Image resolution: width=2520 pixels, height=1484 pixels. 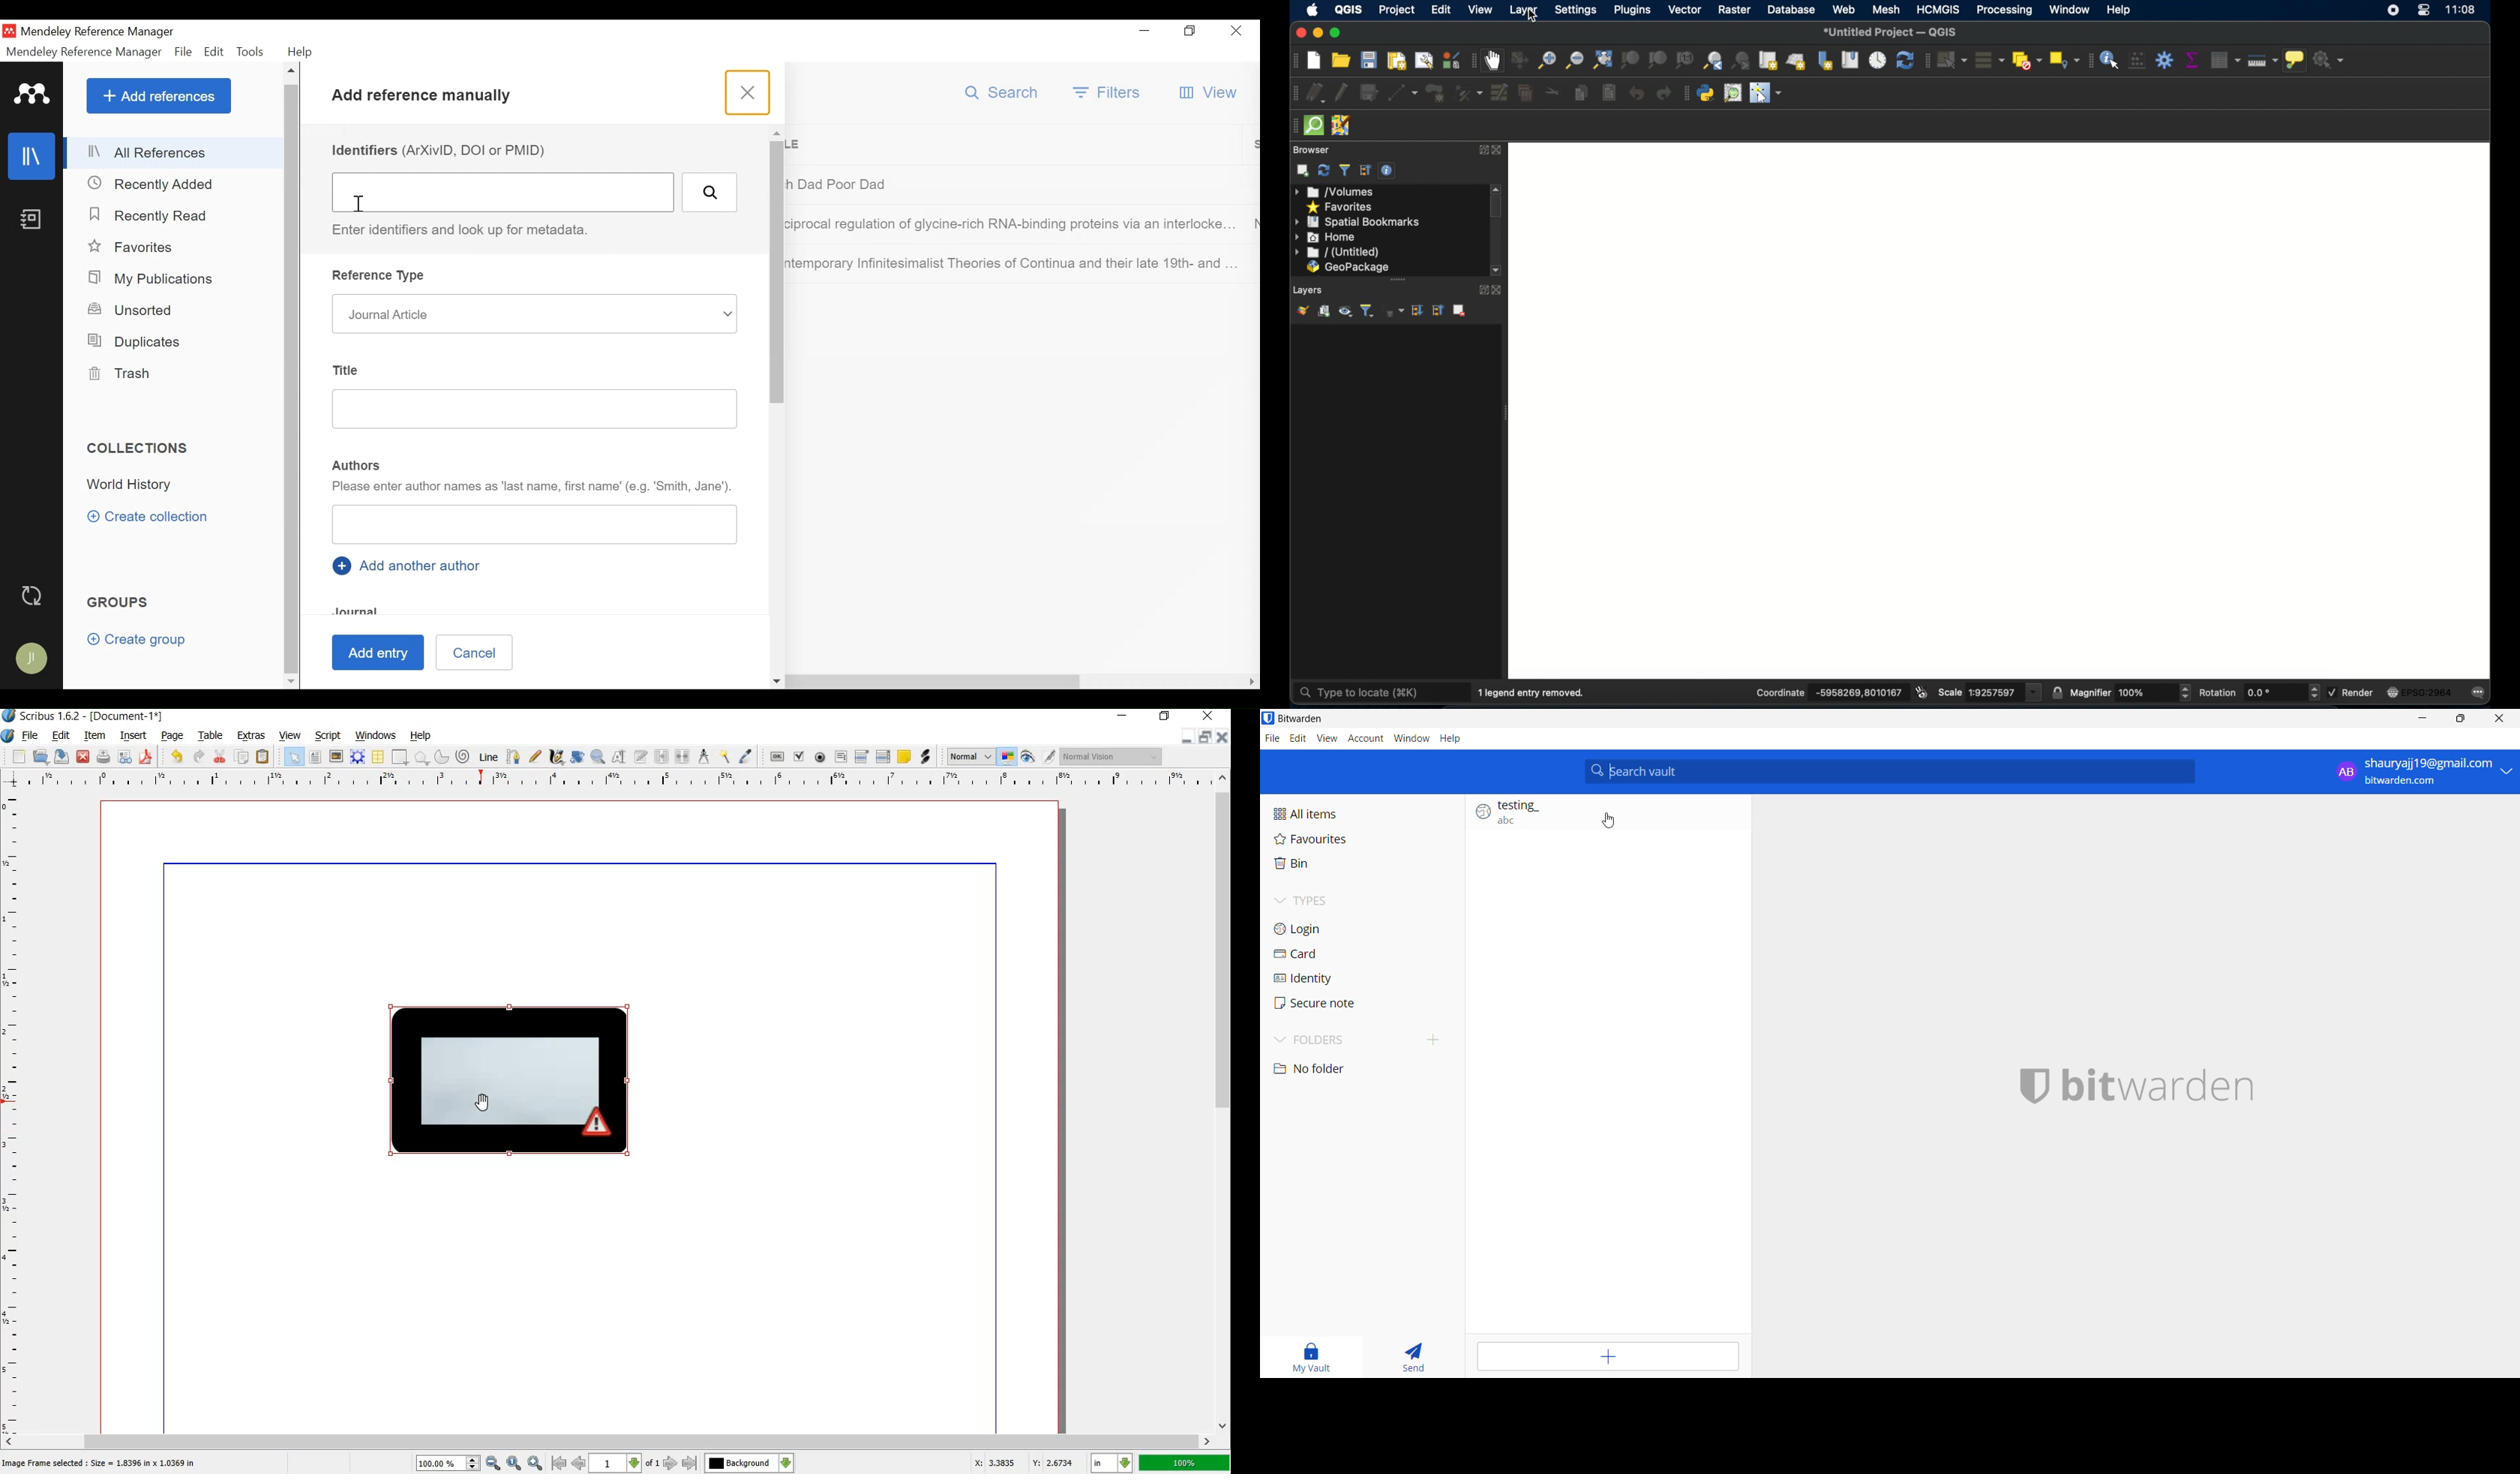 I want to click on Favourites, so click(x=1361, y=838).